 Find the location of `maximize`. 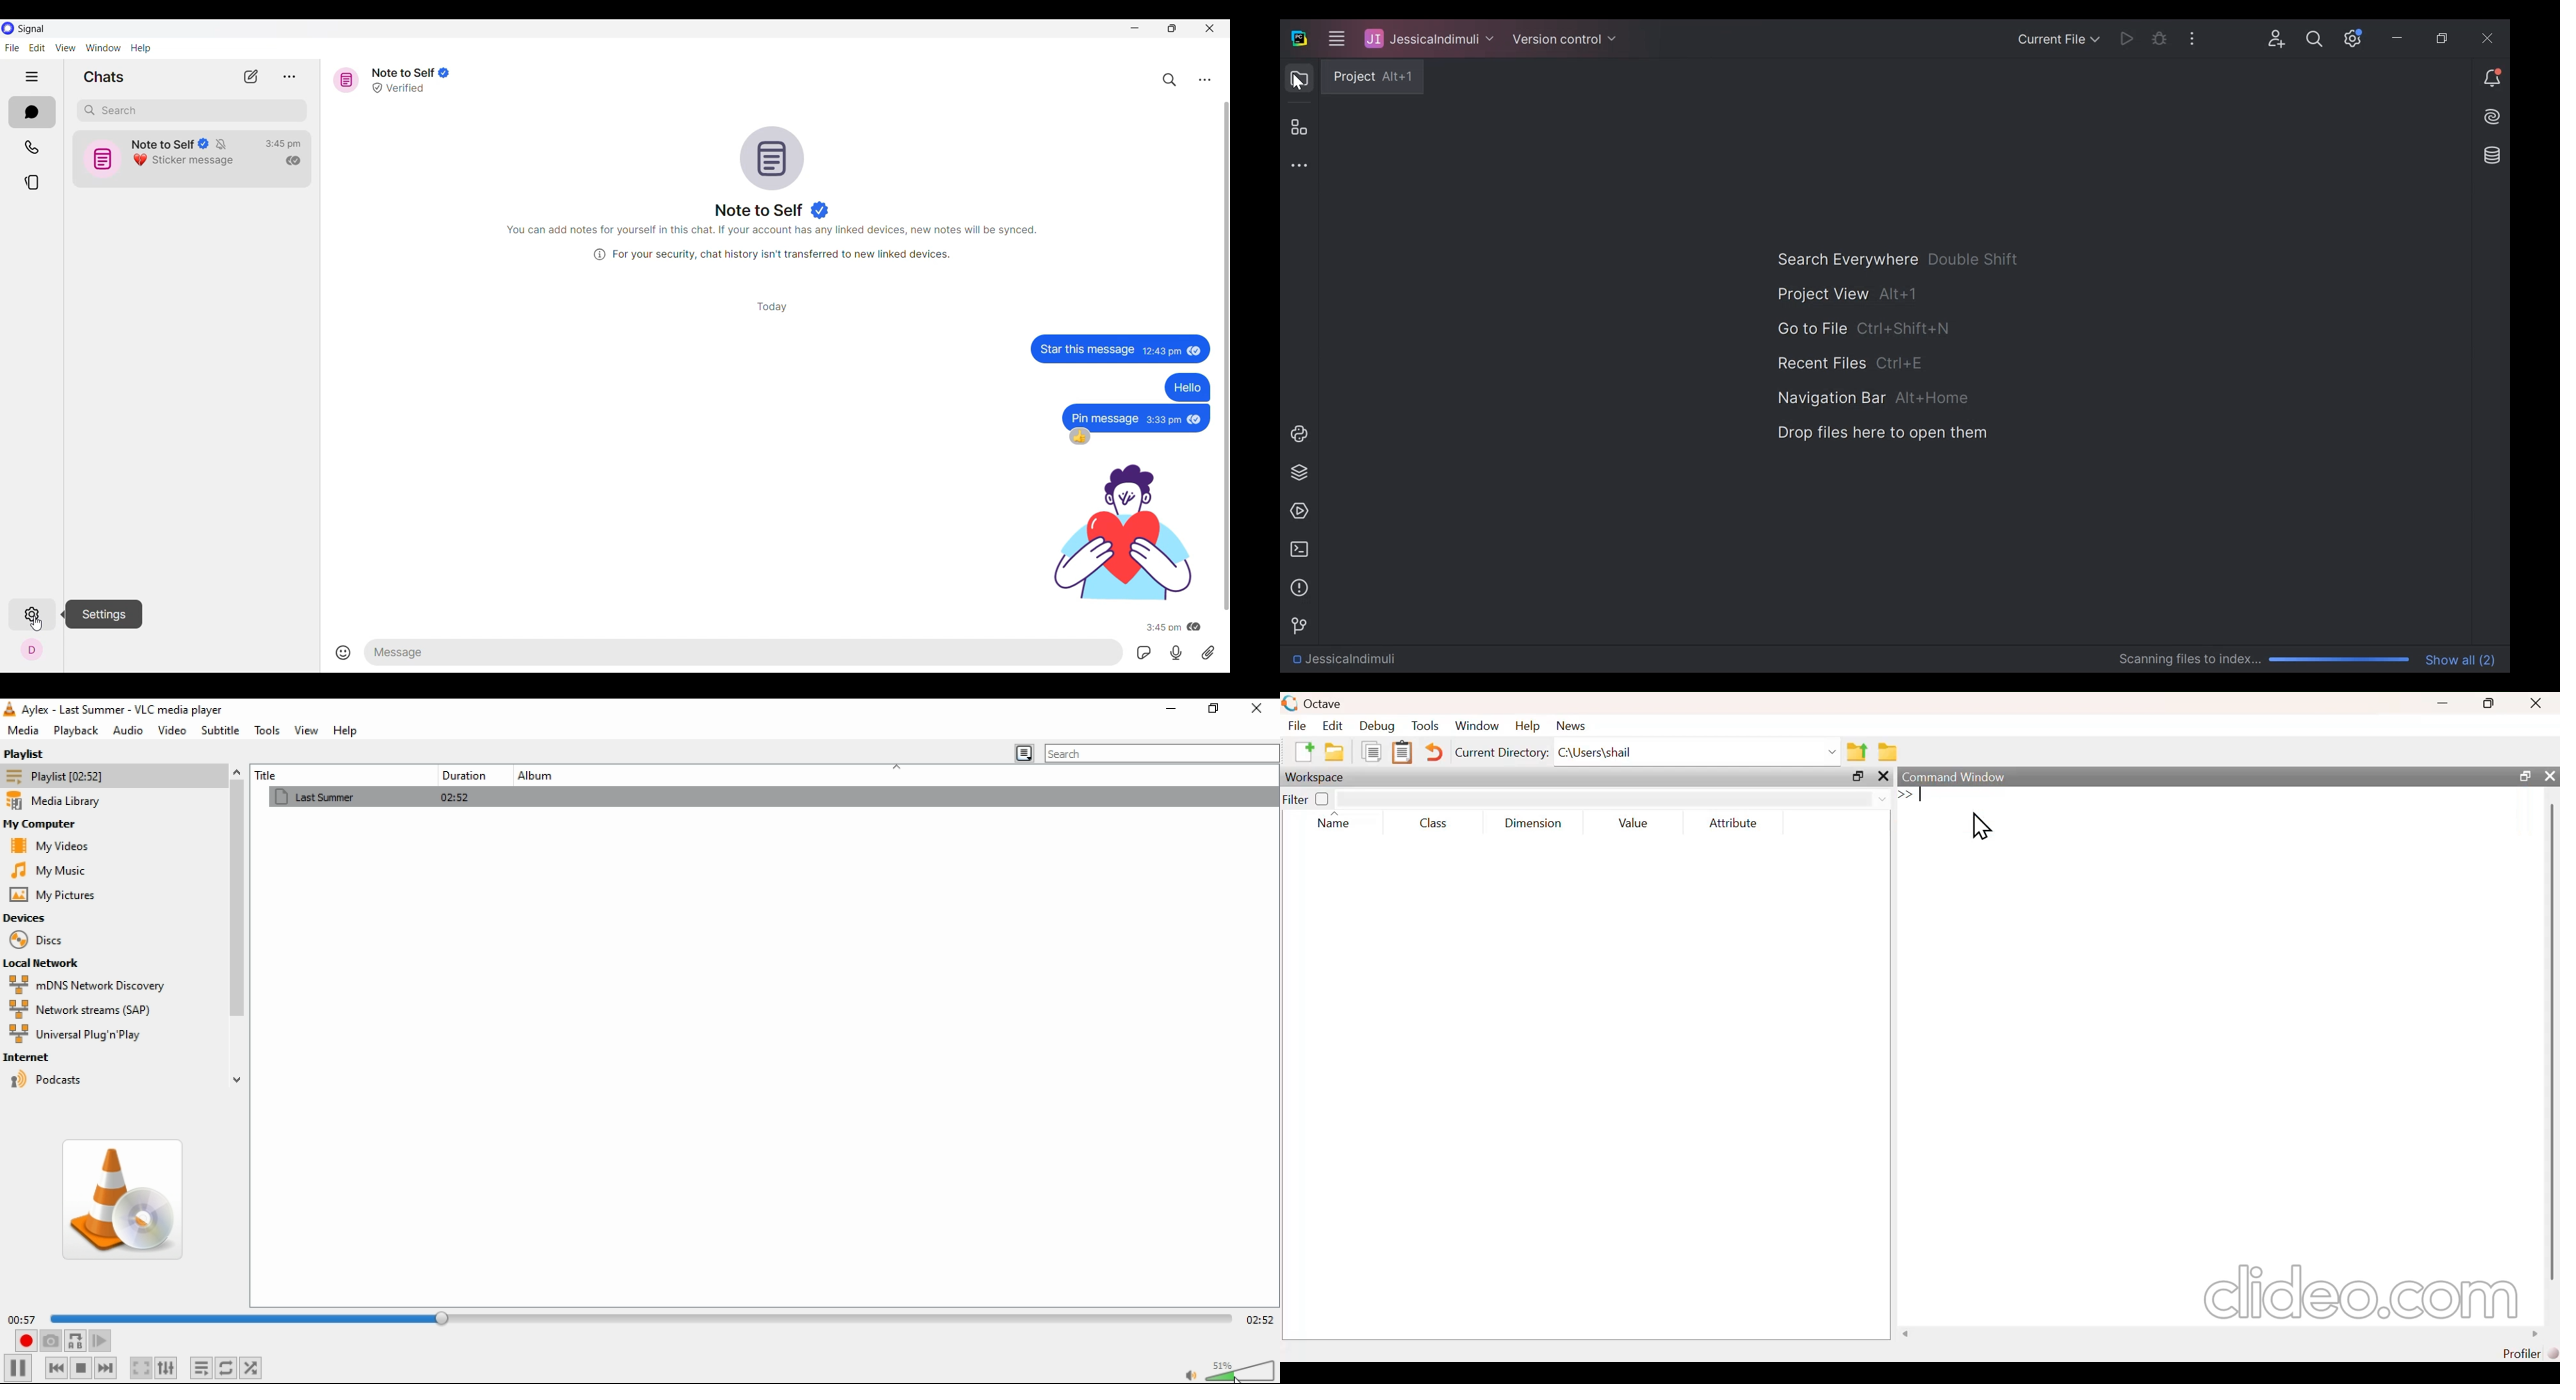

maximize is located at coordinates (1853, 776).